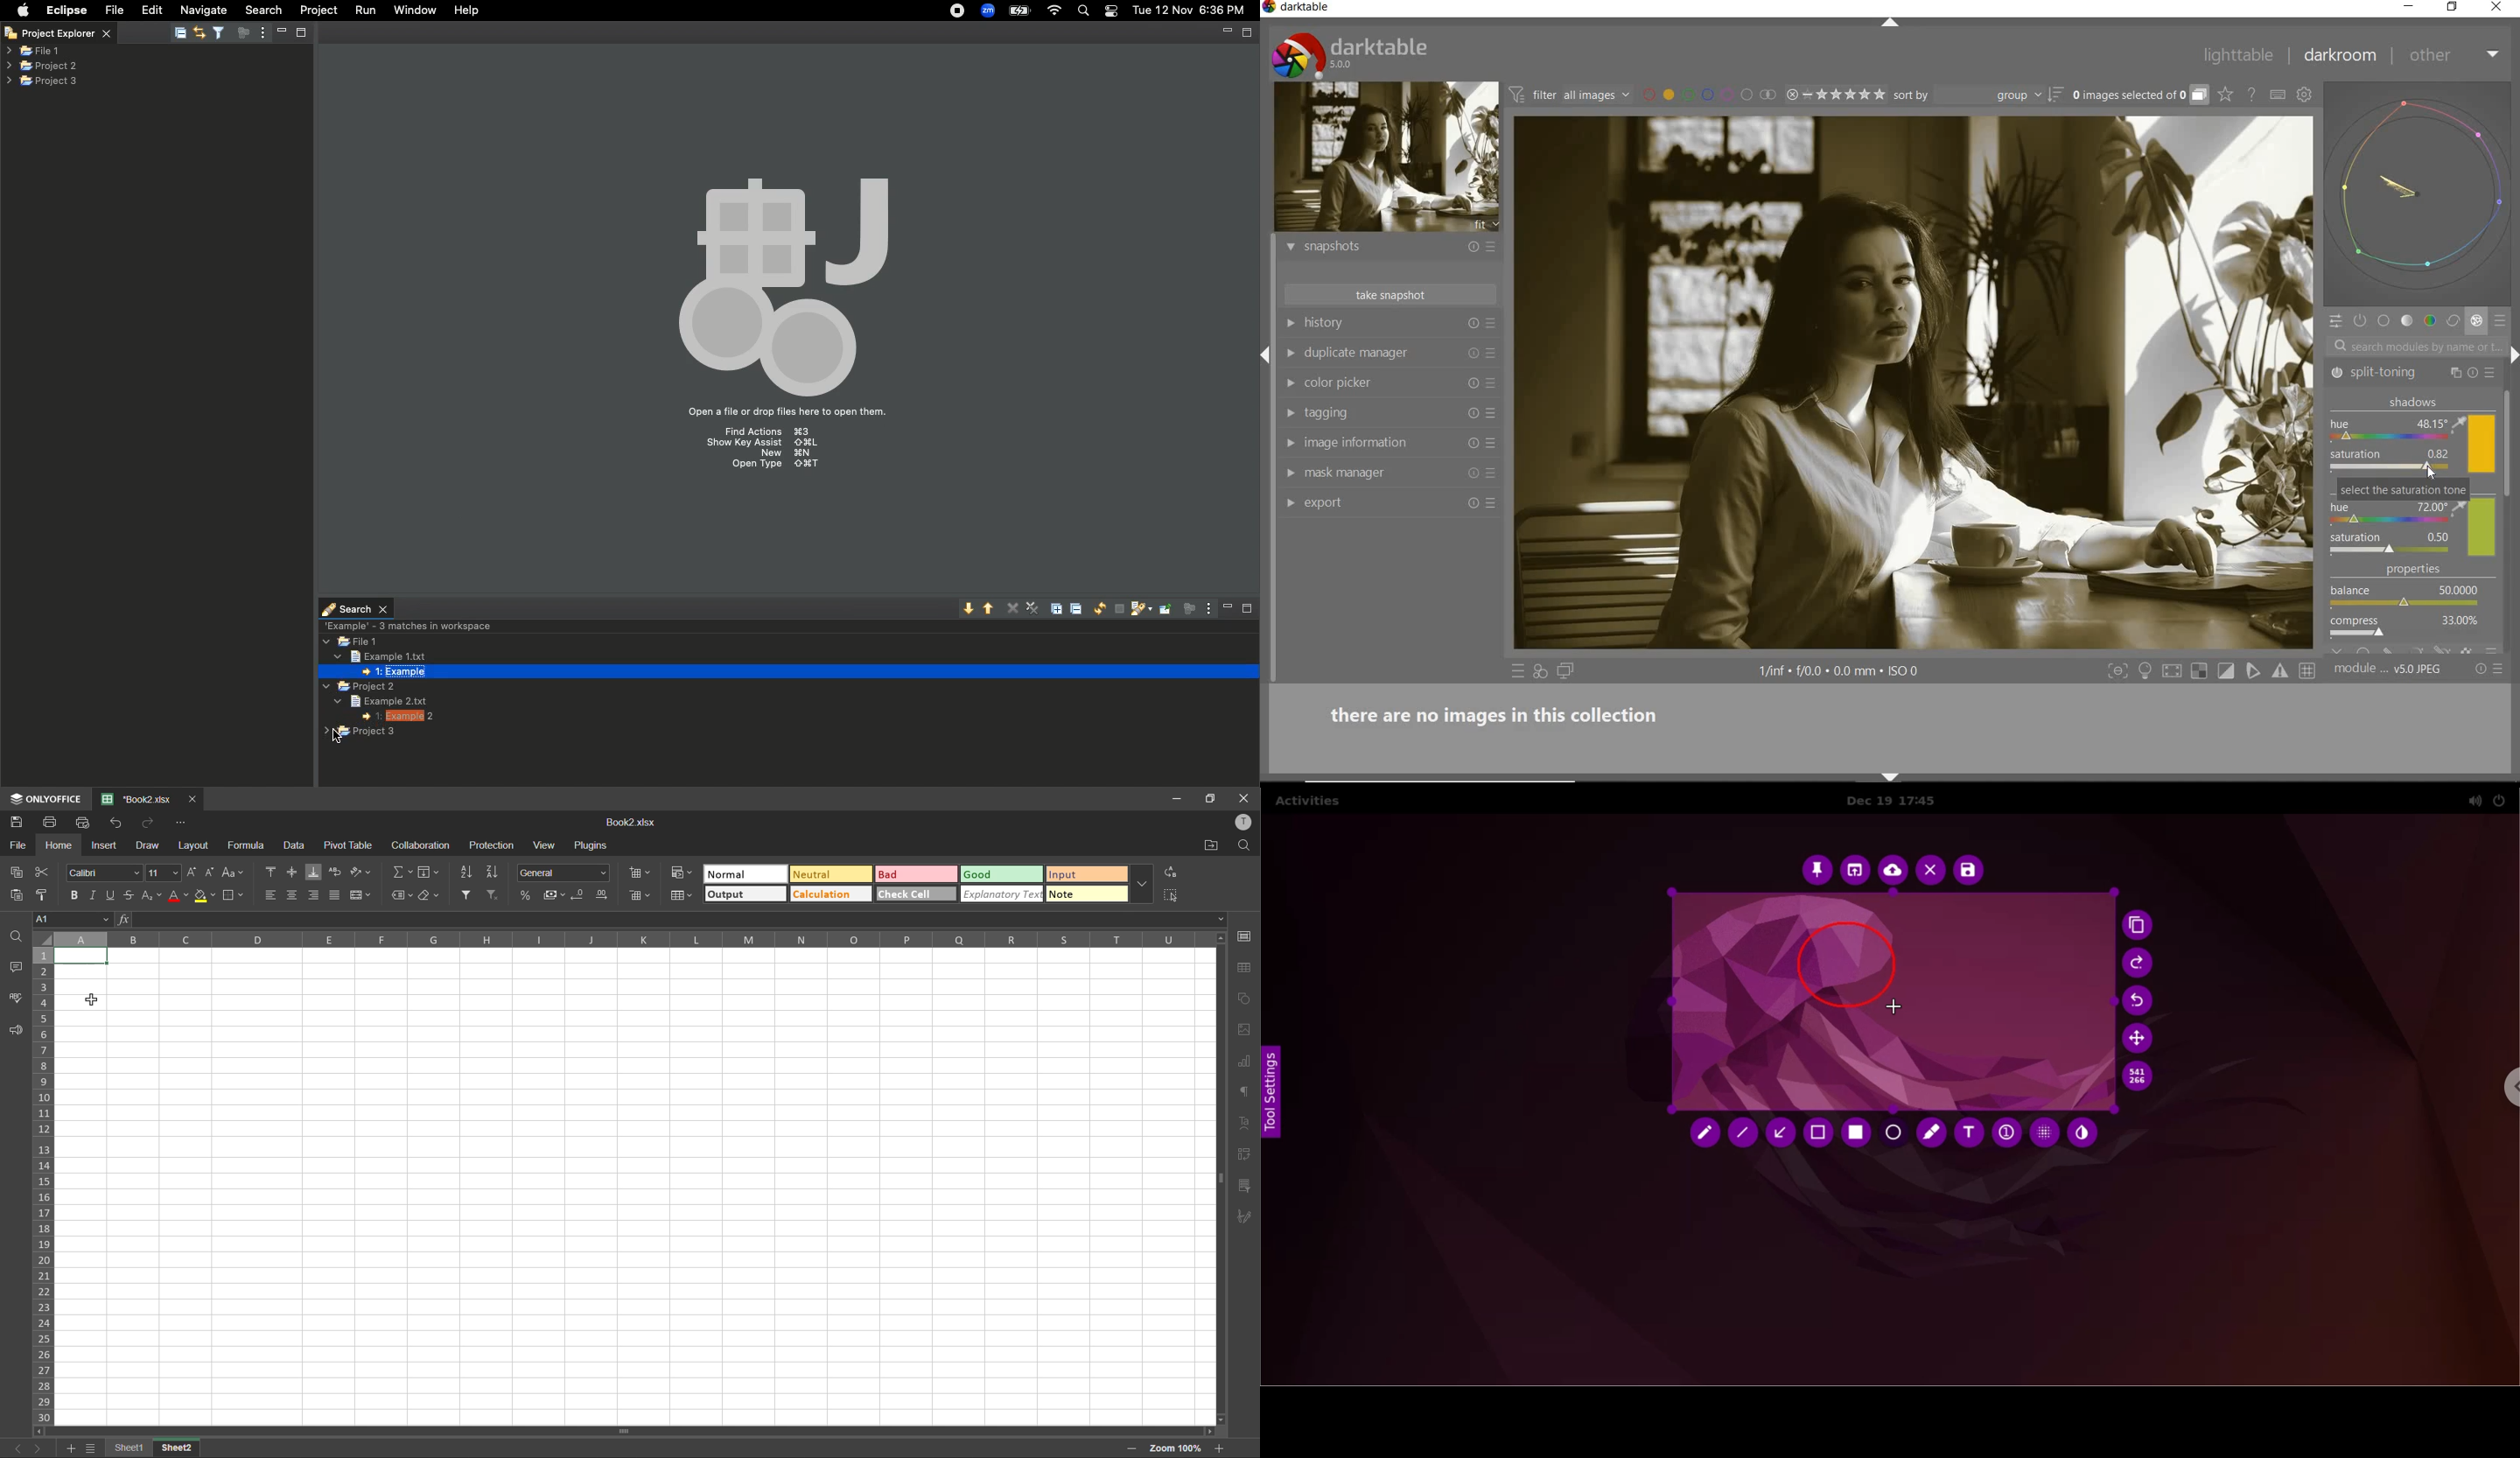 Image resolution: width=2520 pixels, height=1484 pixels. I want to click on arrow tool, so click(1782, 1133).